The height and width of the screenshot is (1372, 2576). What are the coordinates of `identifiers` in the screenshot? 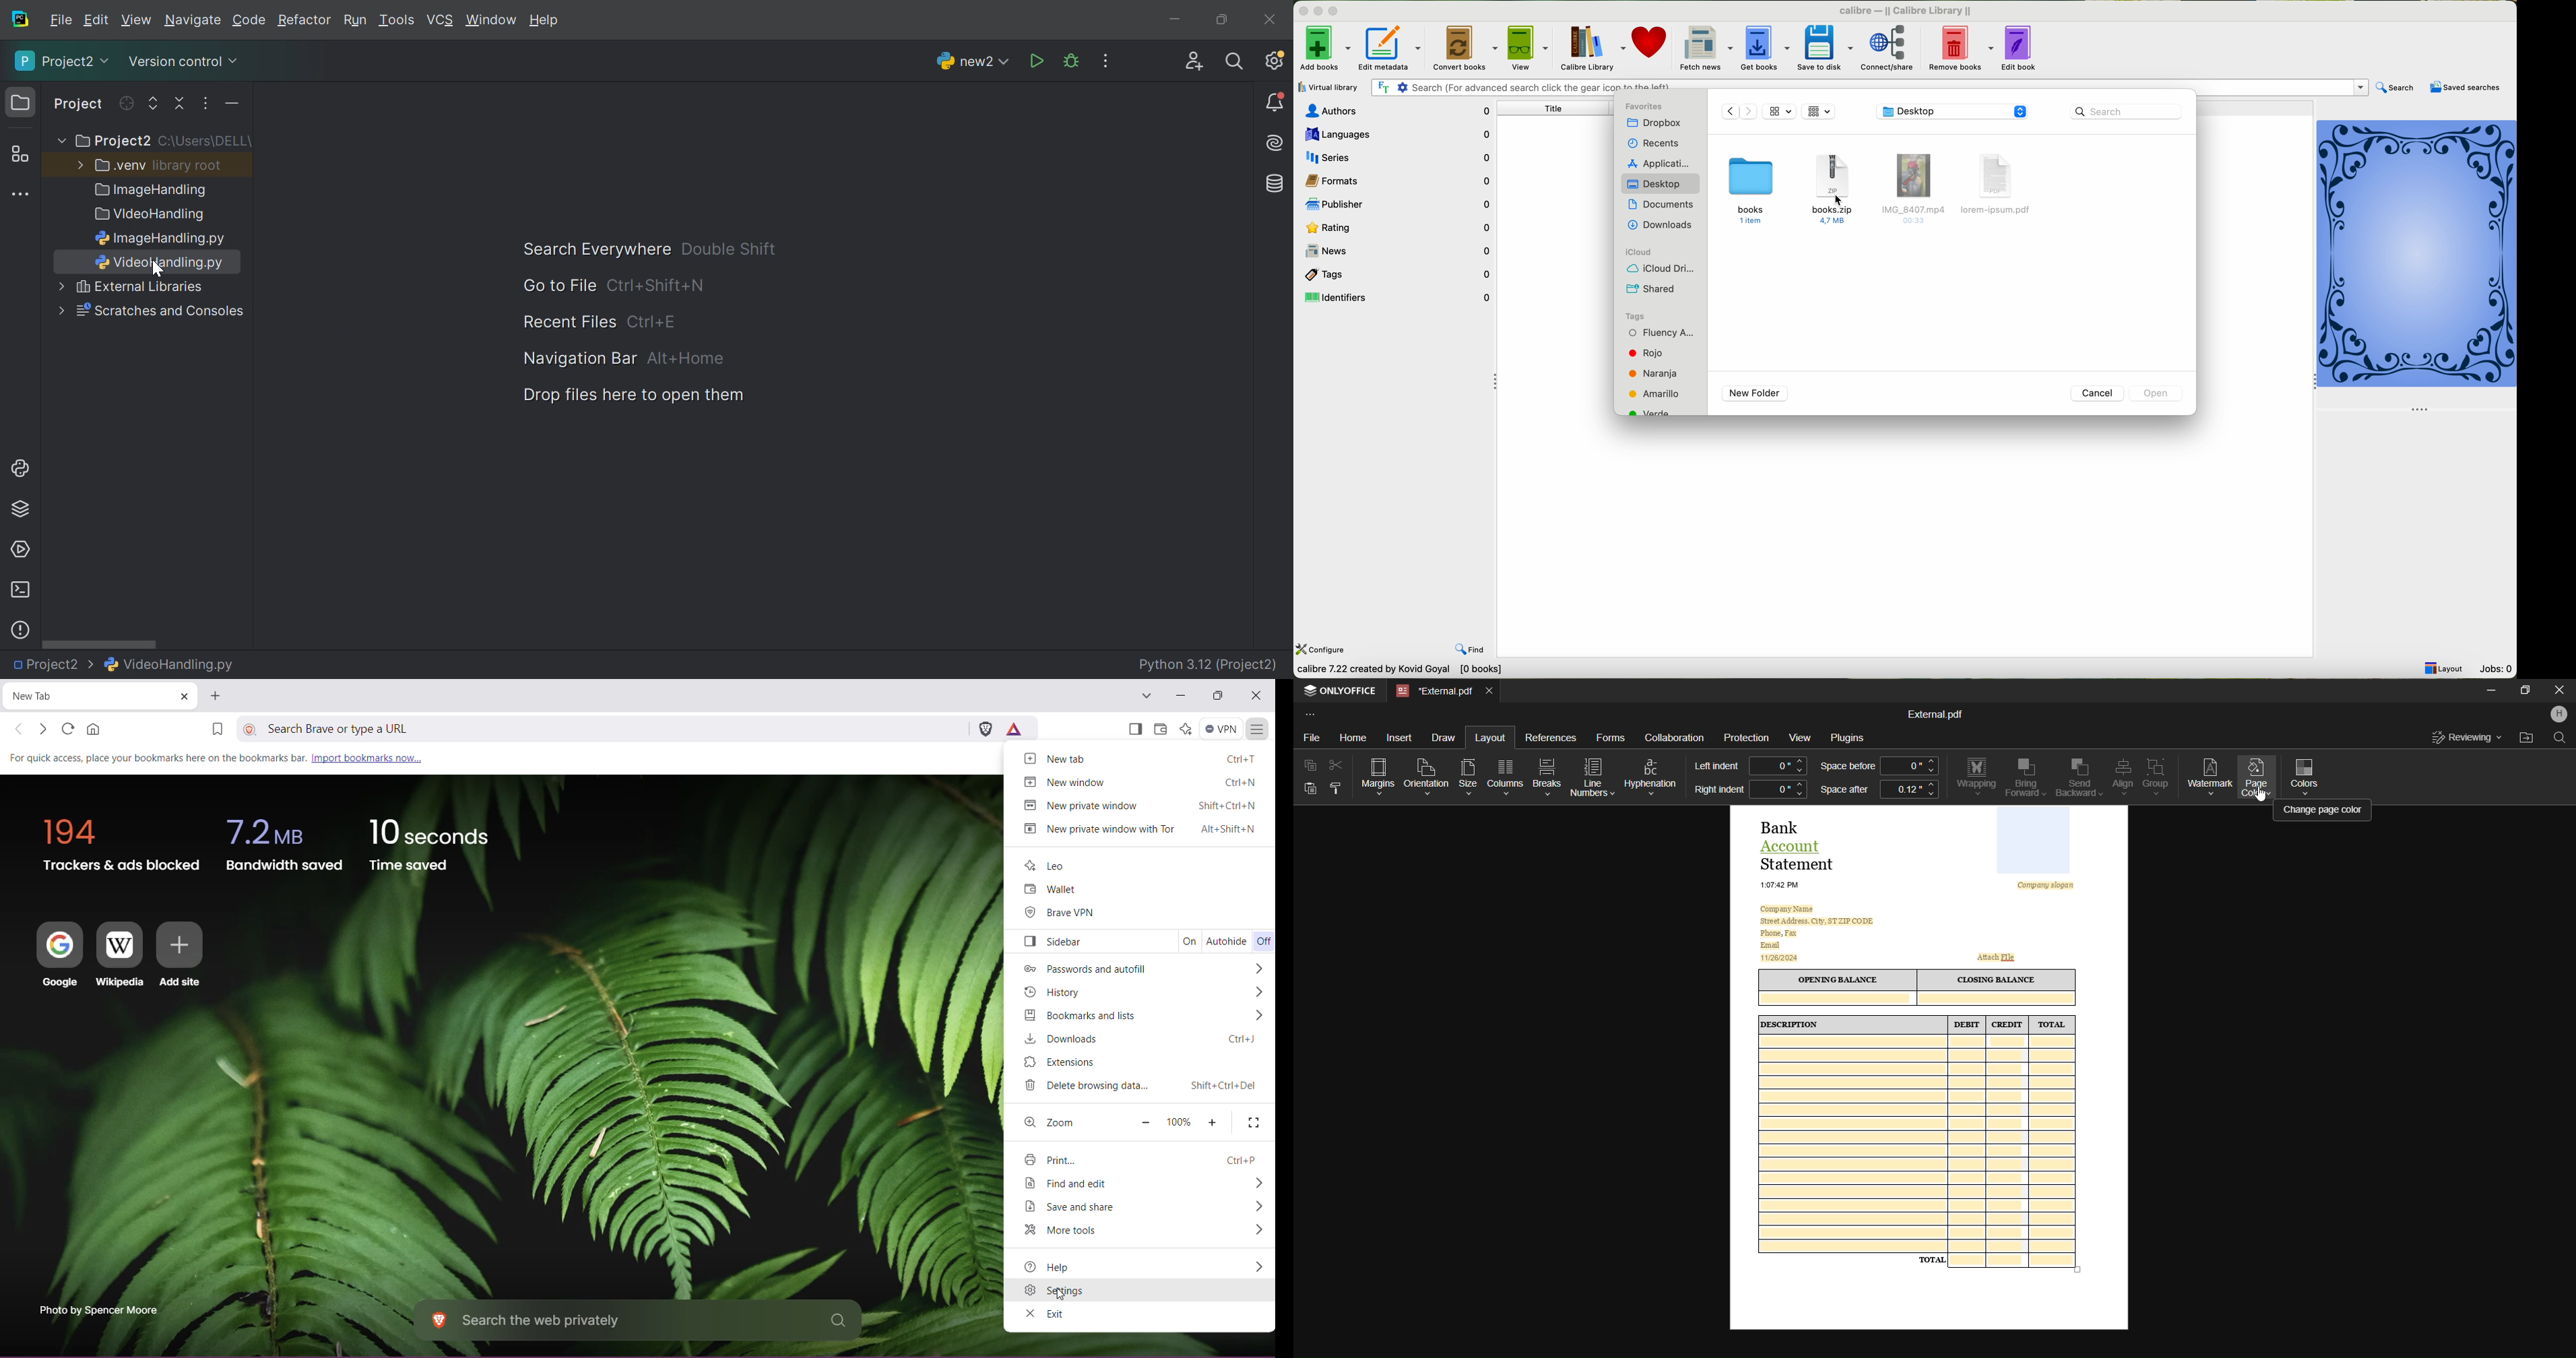 It's located at (1398, 298).